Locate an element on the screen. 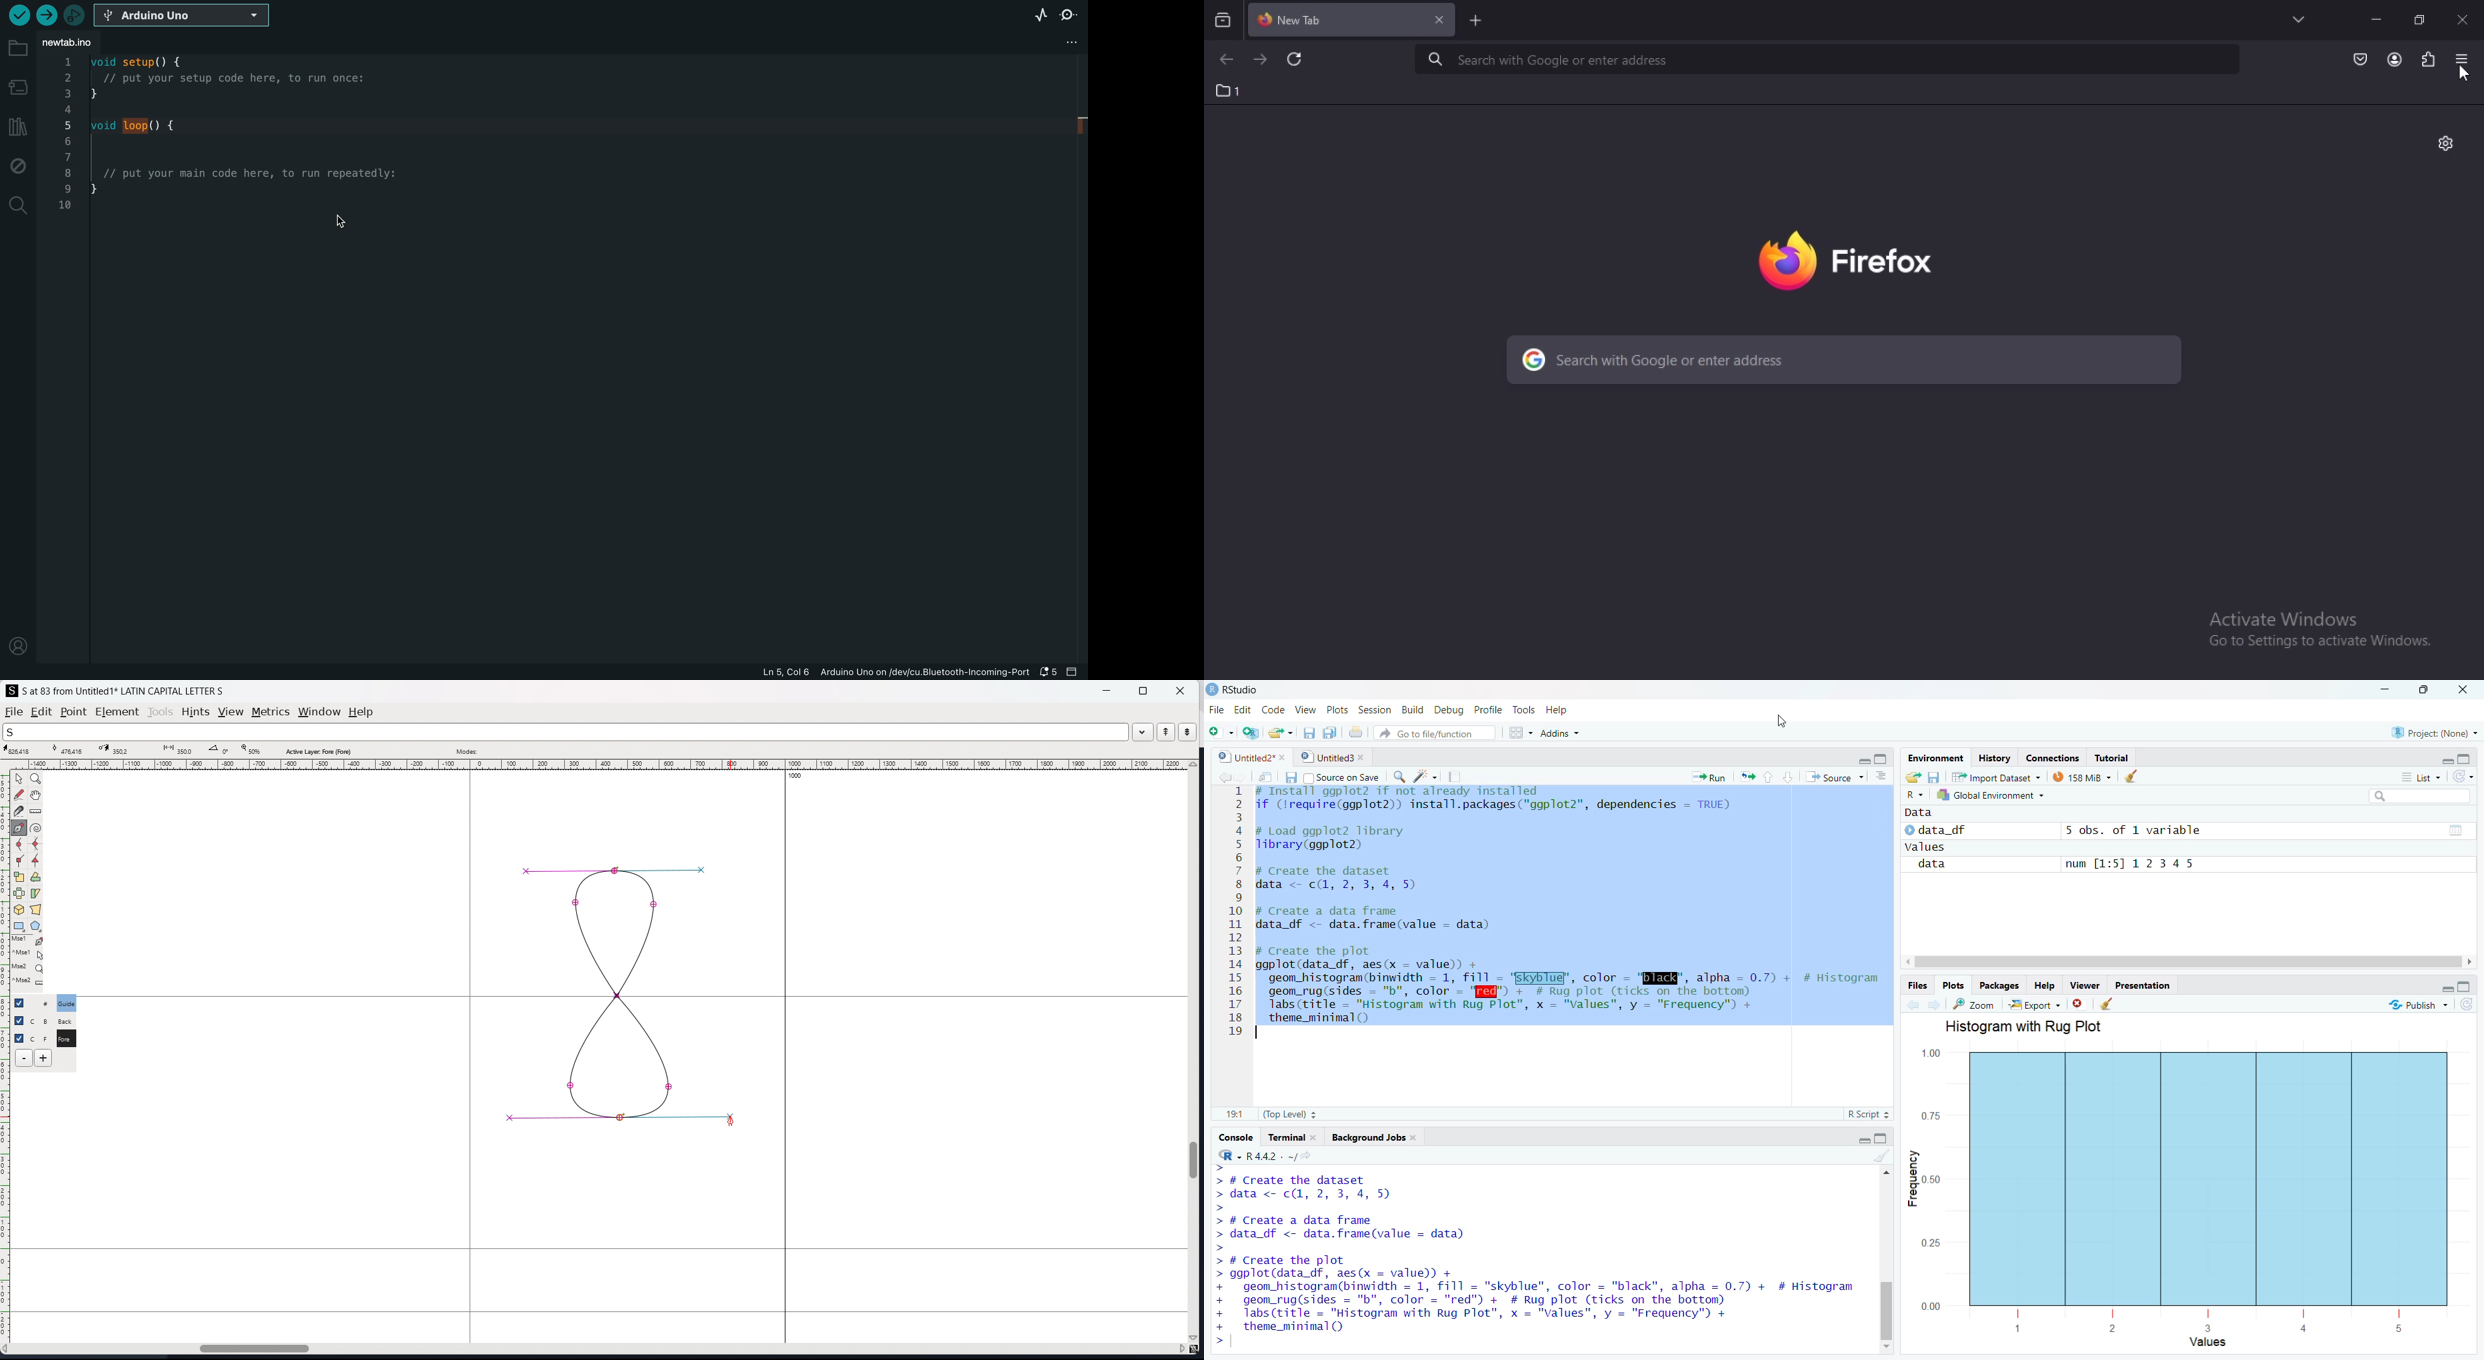  list all tabs is located at coordinates (2295, 19).